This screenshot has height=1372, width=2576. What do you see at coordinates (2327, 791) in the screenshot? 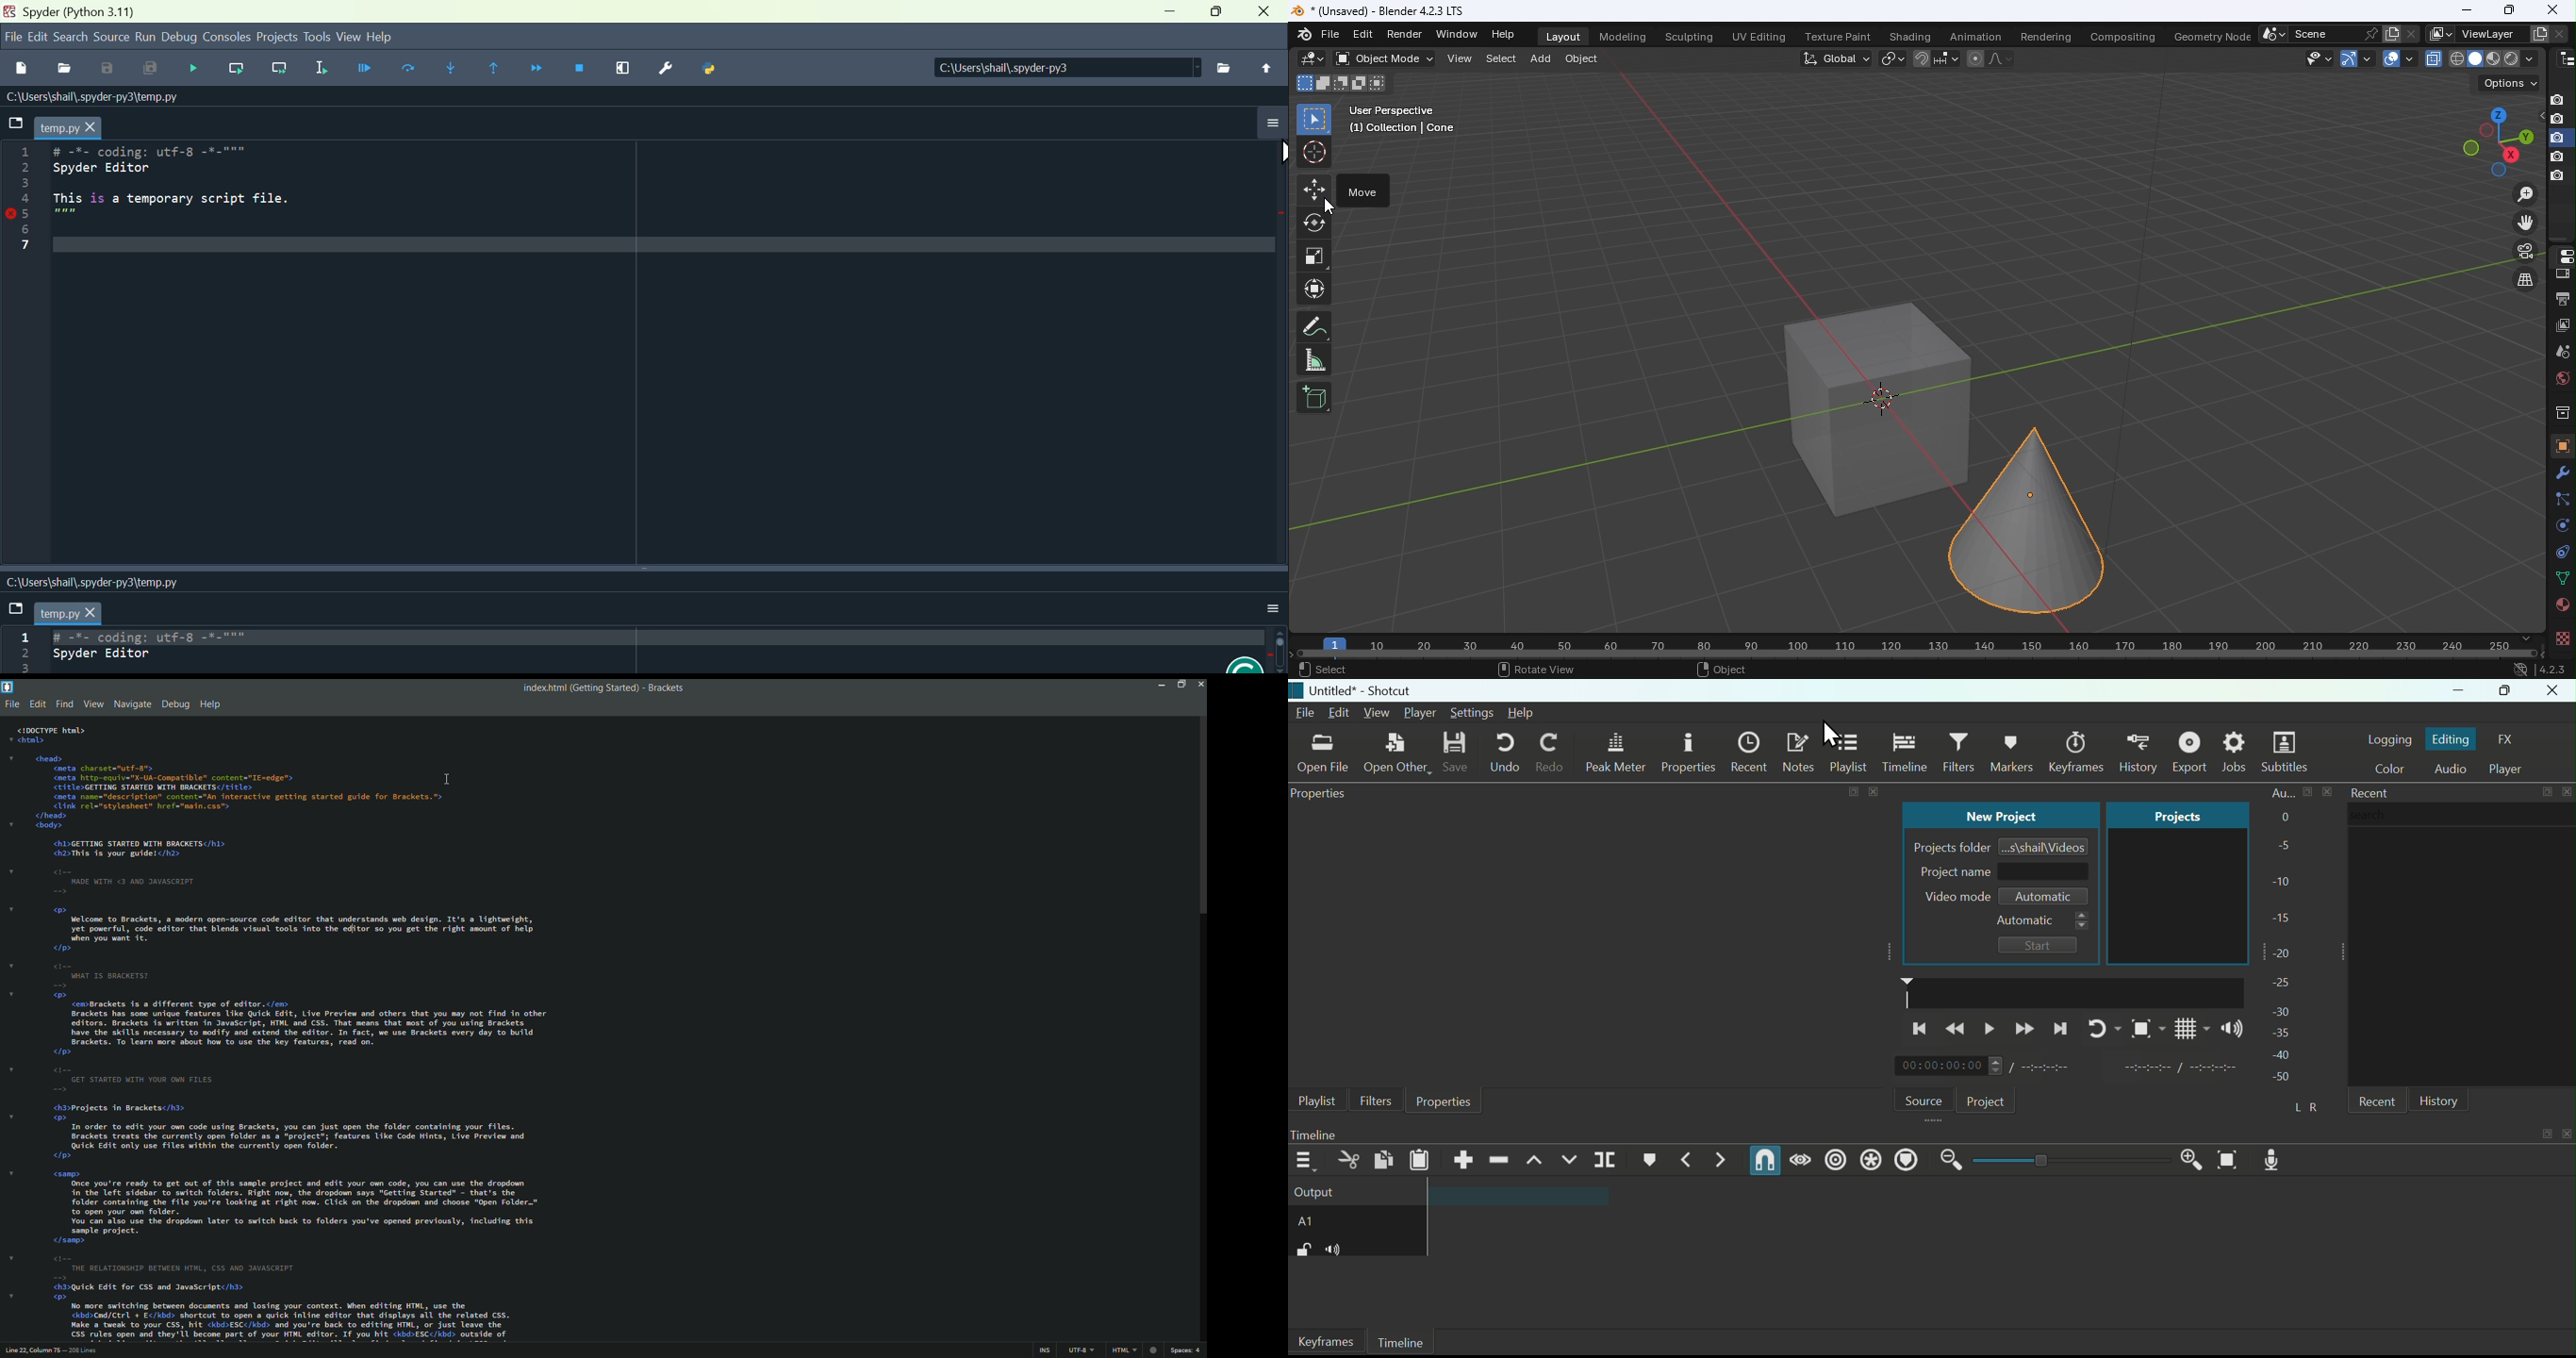
I see `close` at bounding box center [2327, 791].